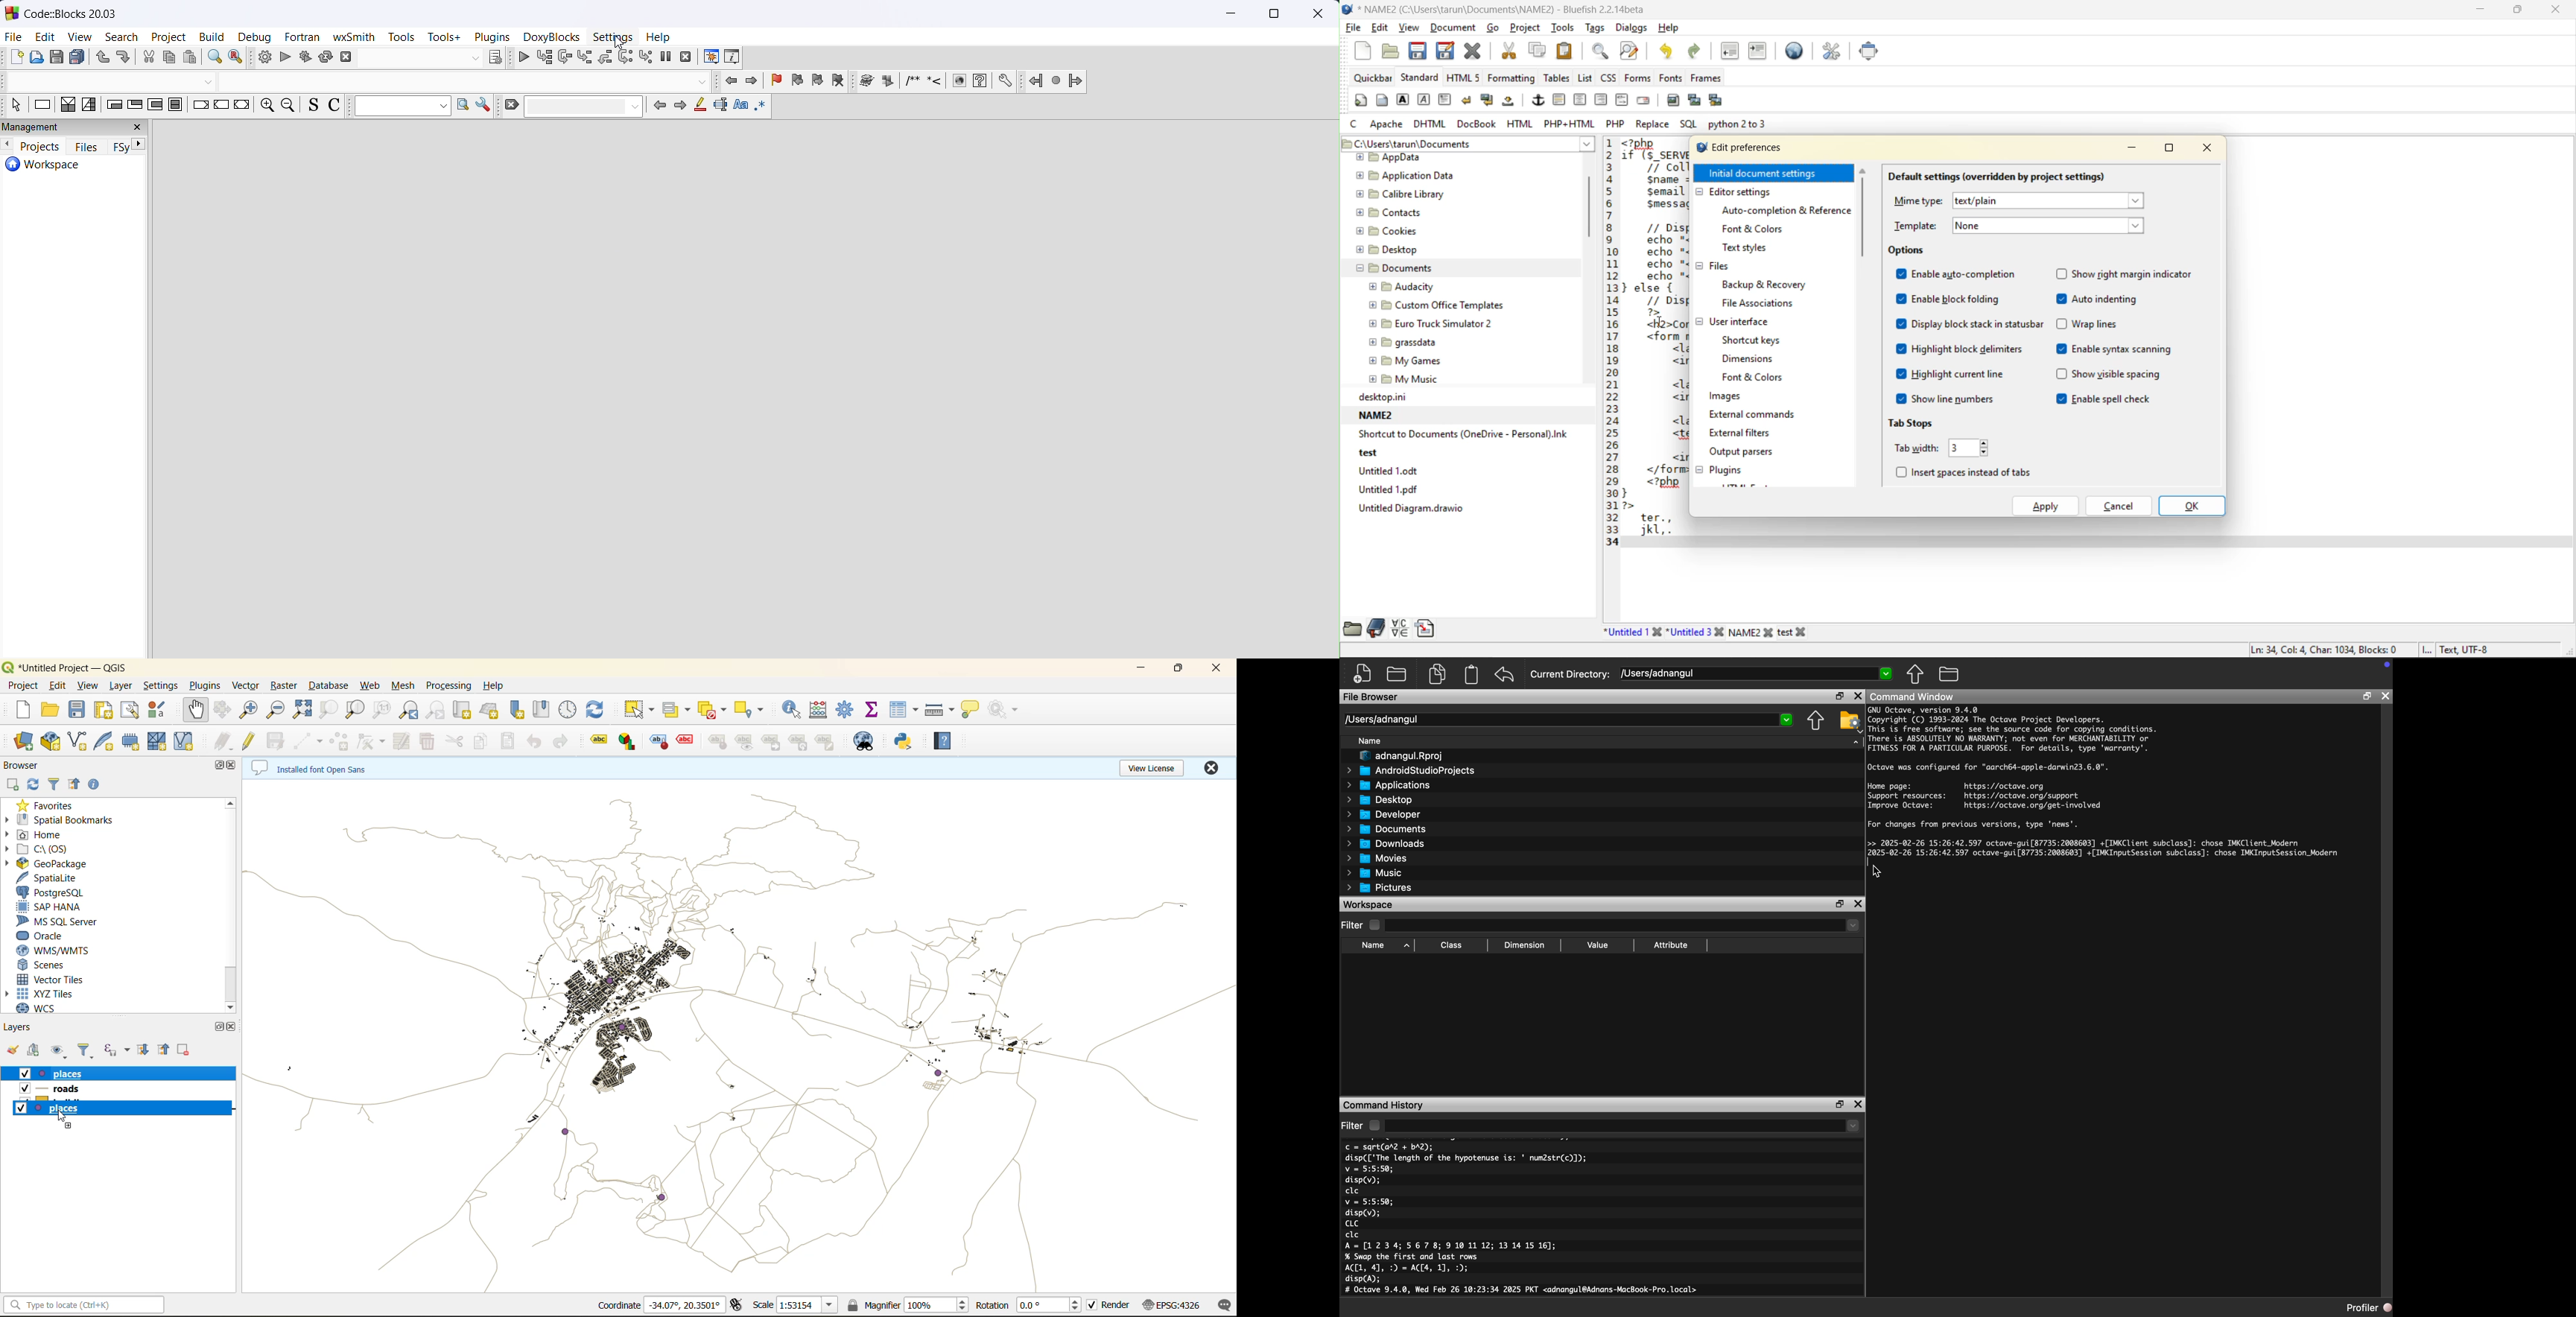 This screenshot has width=2576, height=1344. I want to click on v = 5:5:50;, so click(1369, 1169).